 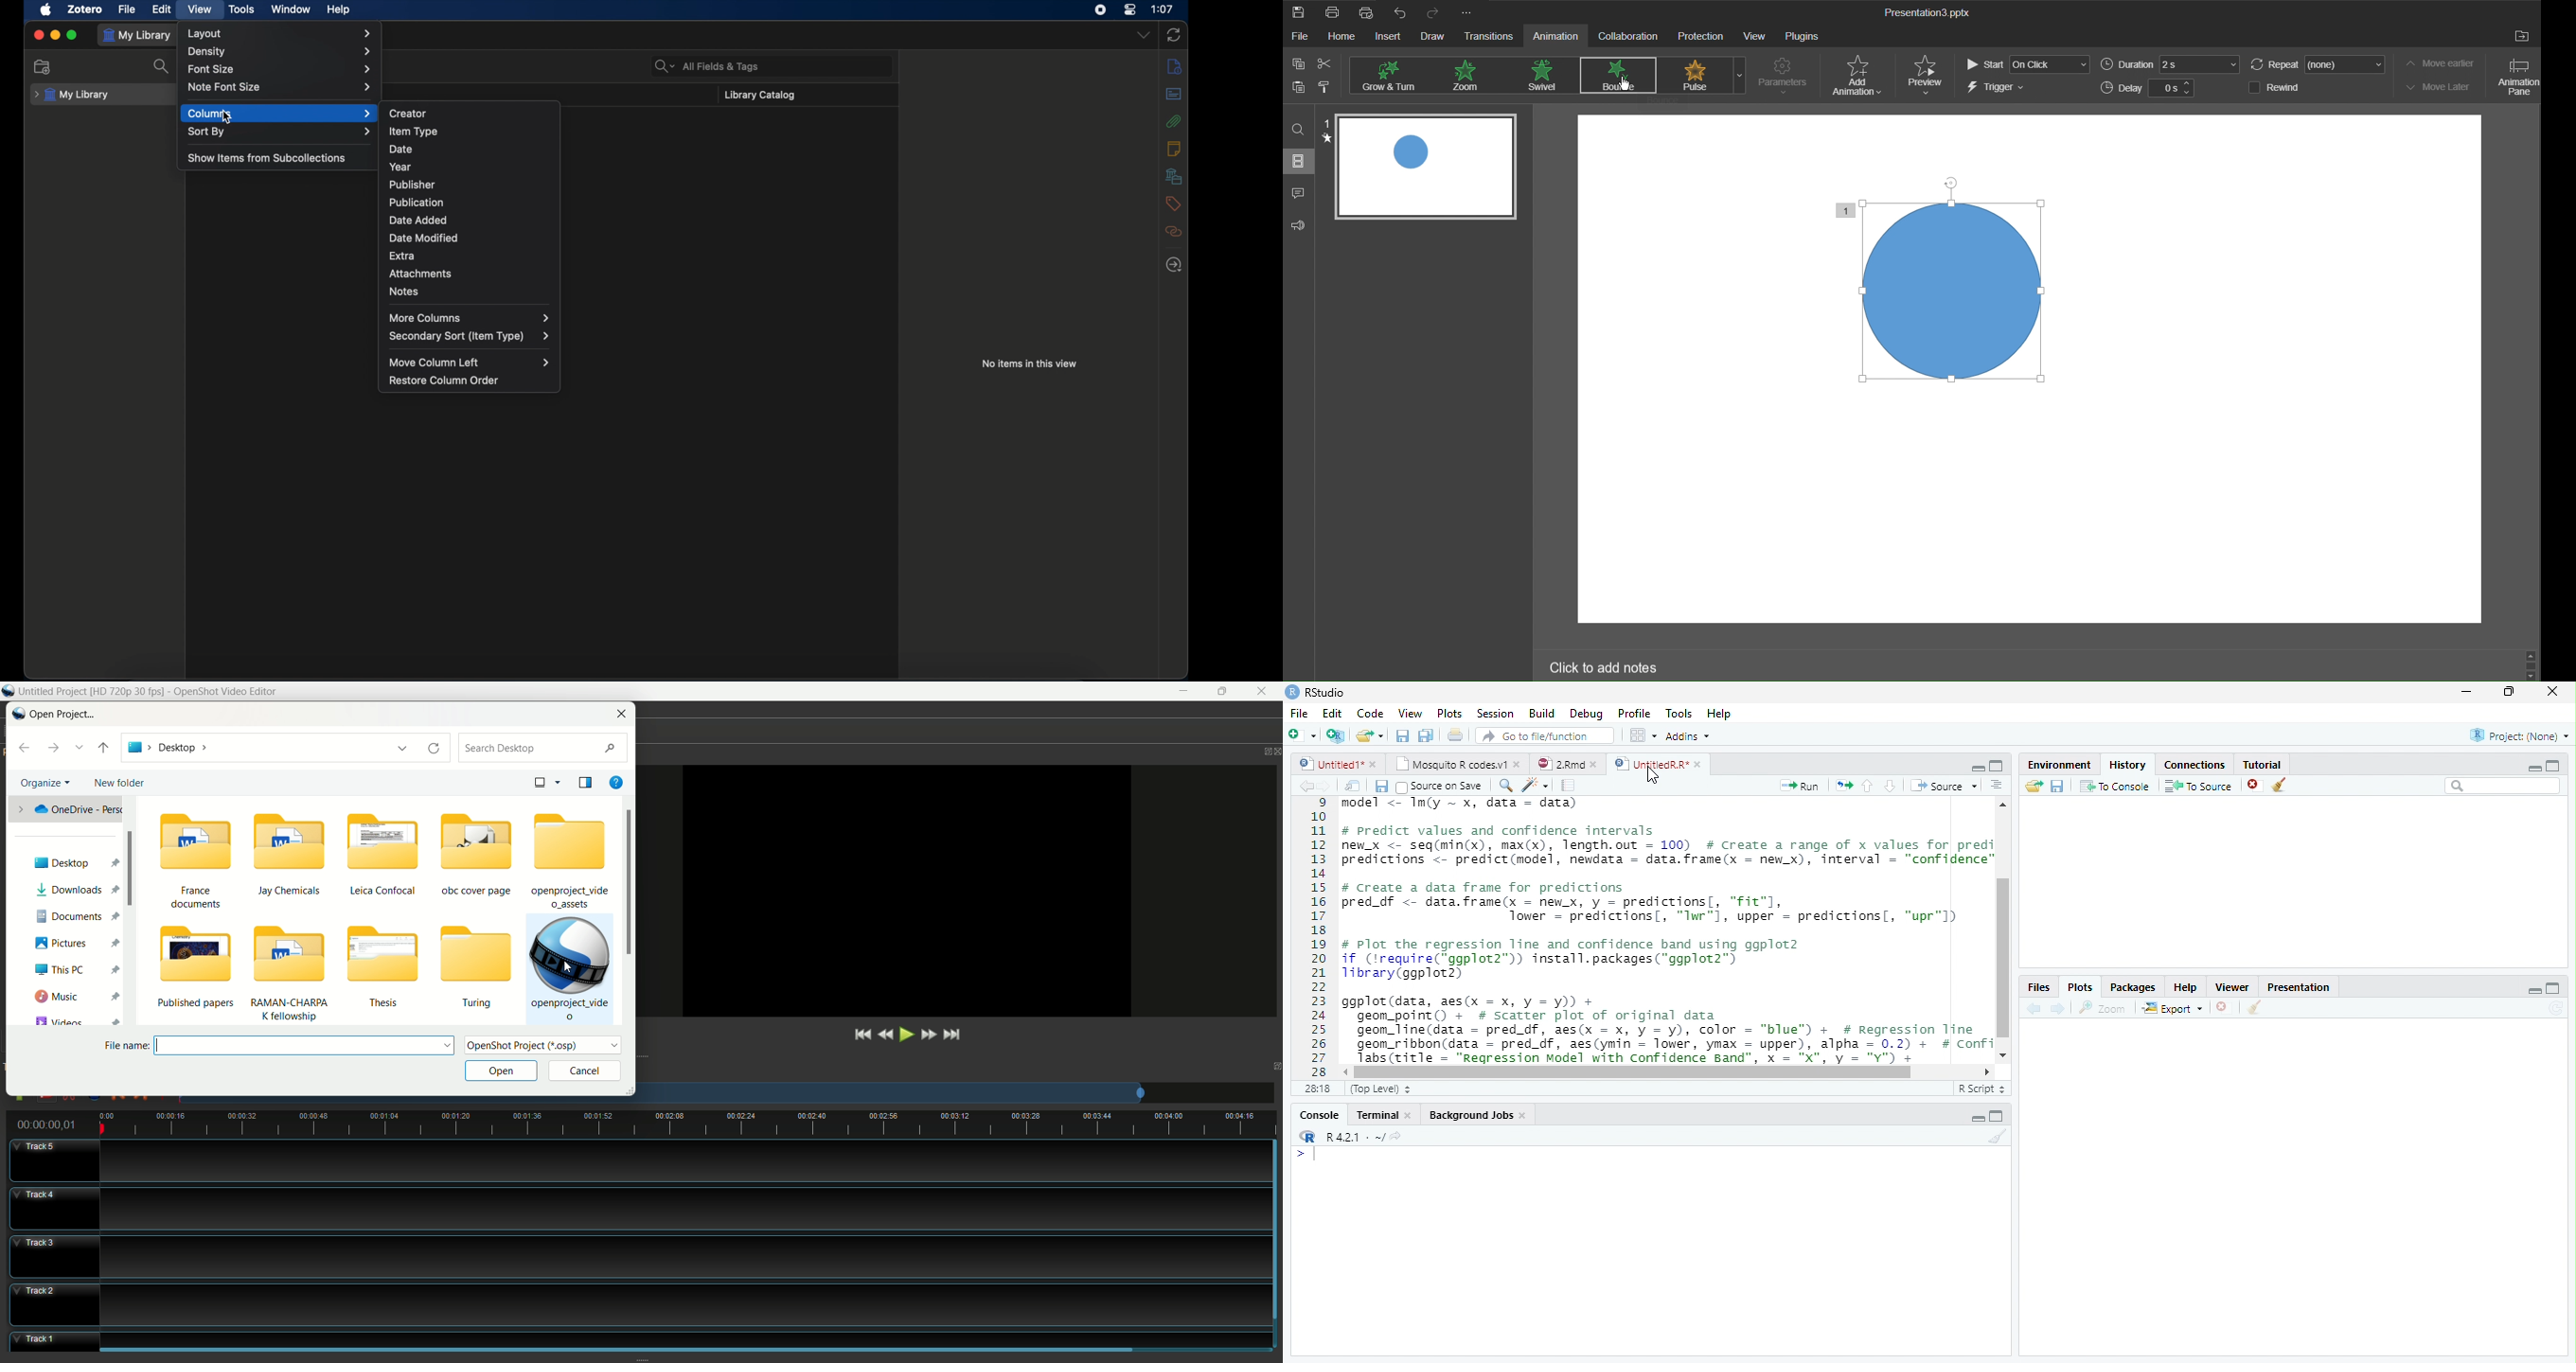 What do you see at coordinates (2508, 691) in the screenshot?
I see `Maximize` at bounding box center [2508, 691].